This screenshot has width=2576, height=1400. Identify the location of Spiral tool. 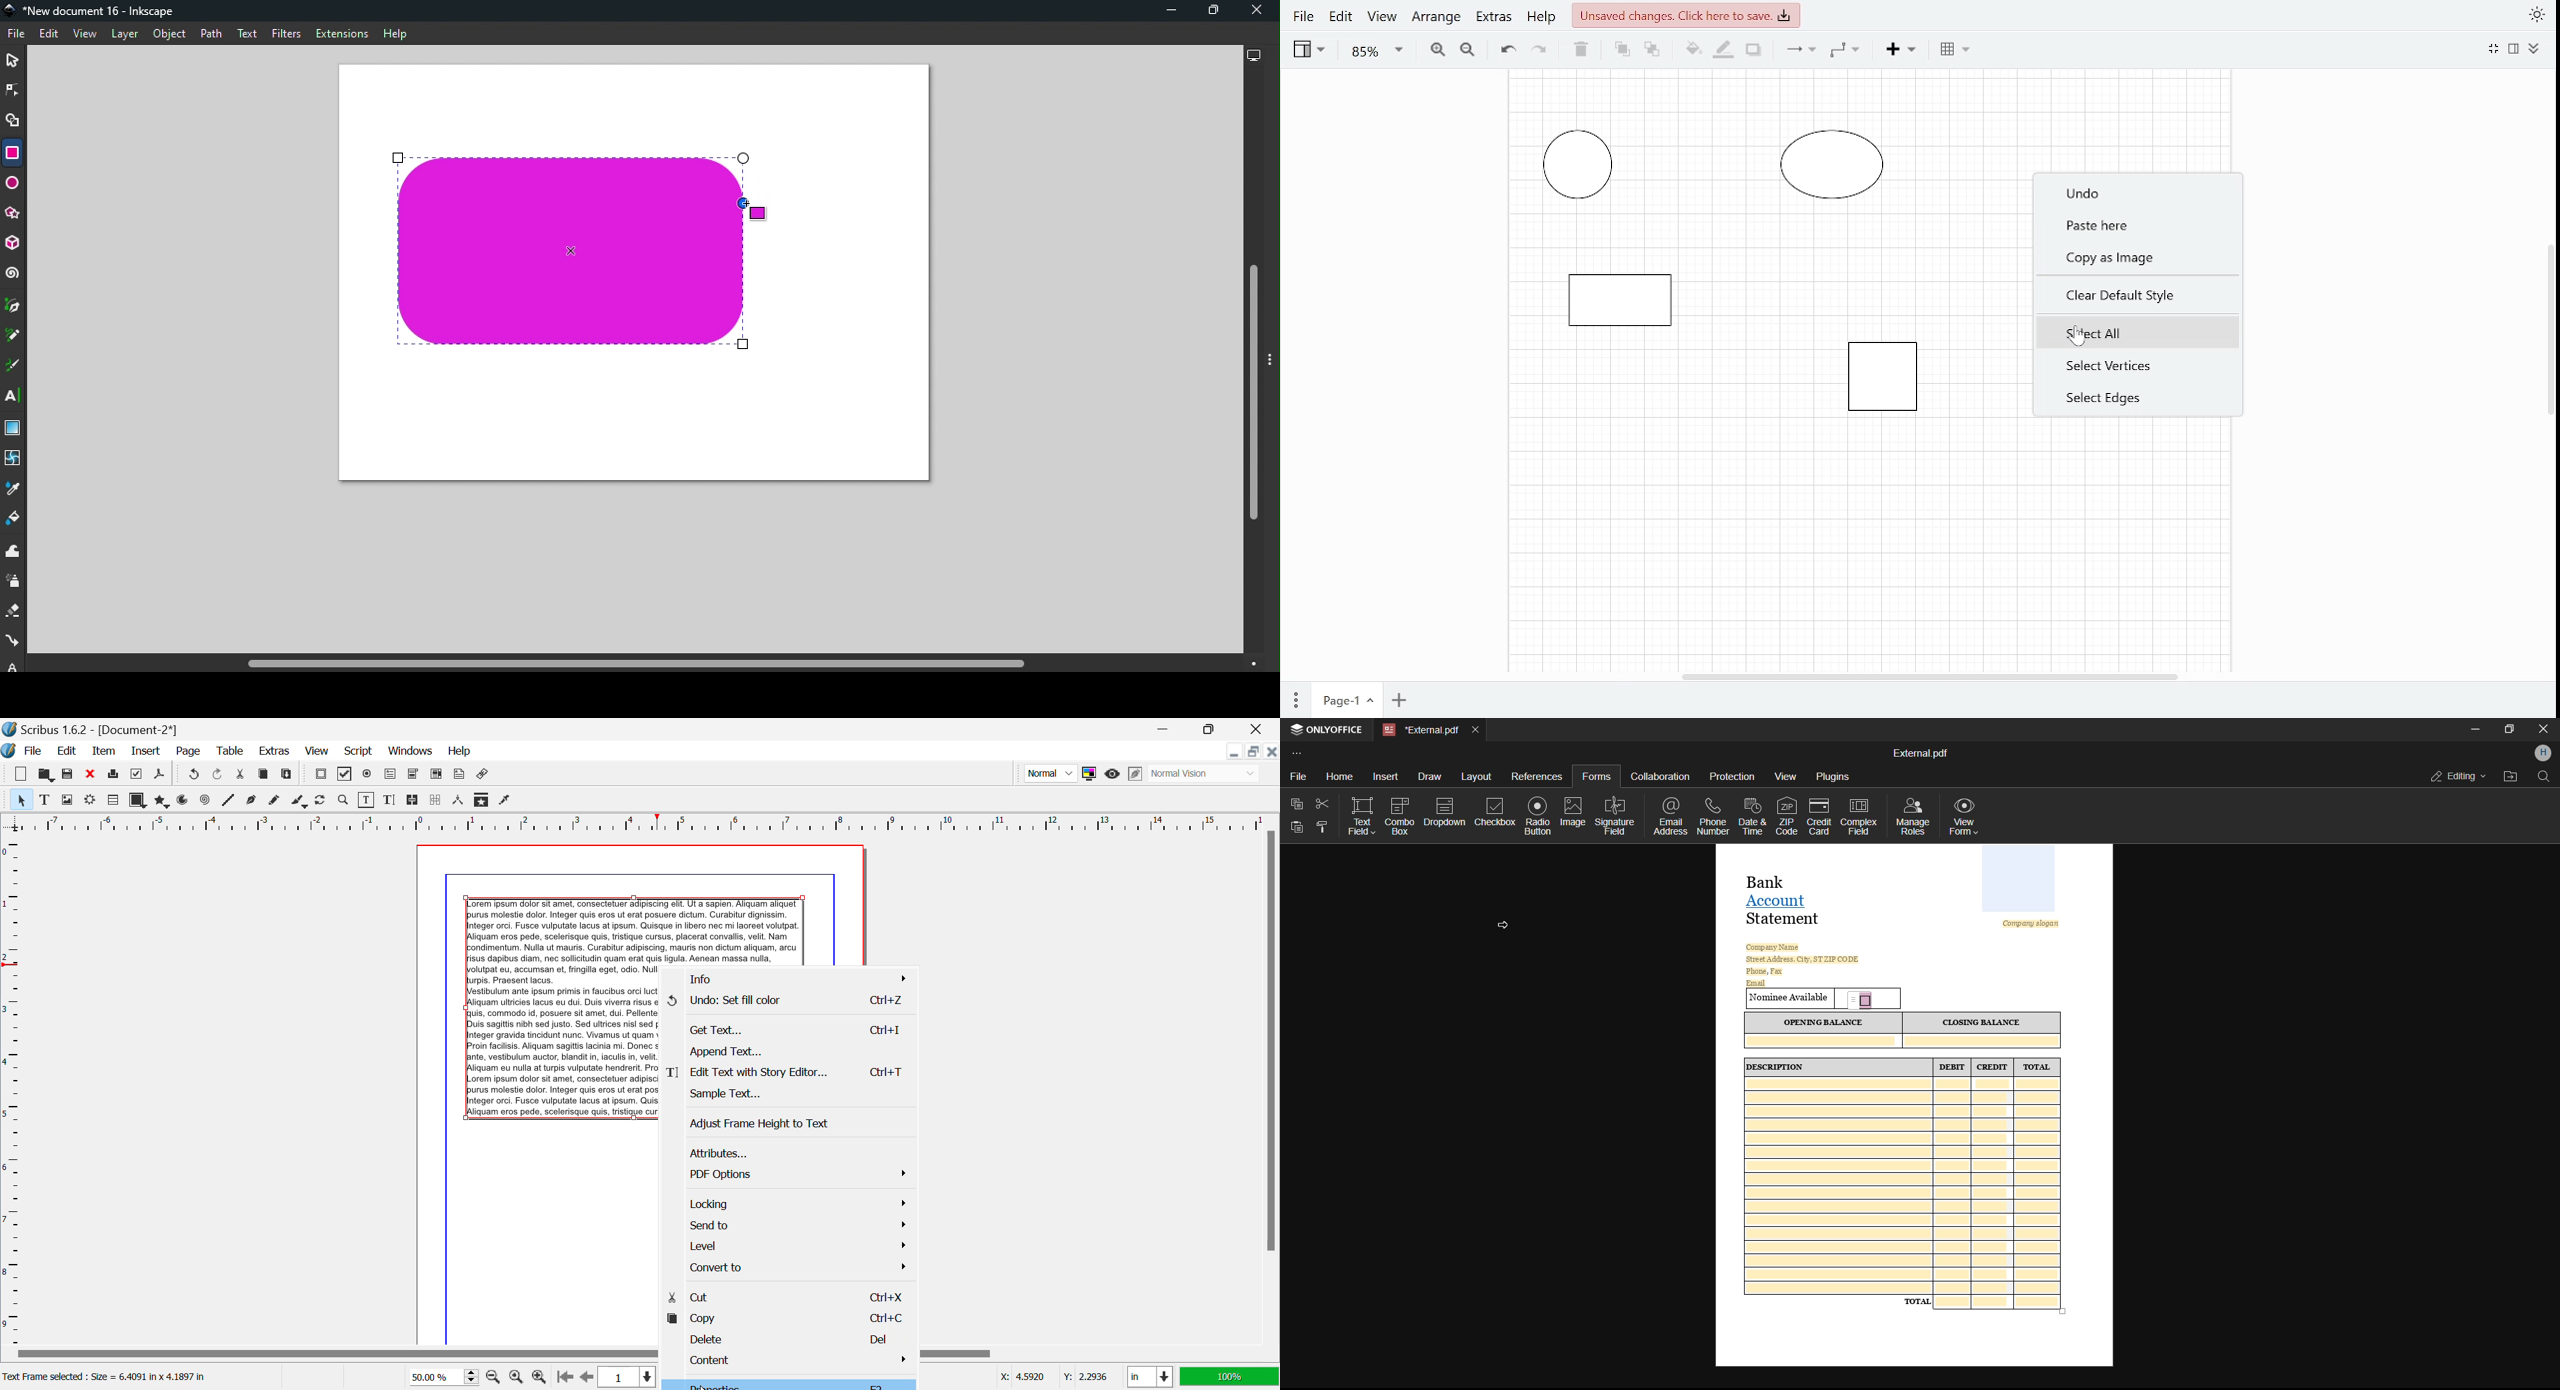
(13, 274).